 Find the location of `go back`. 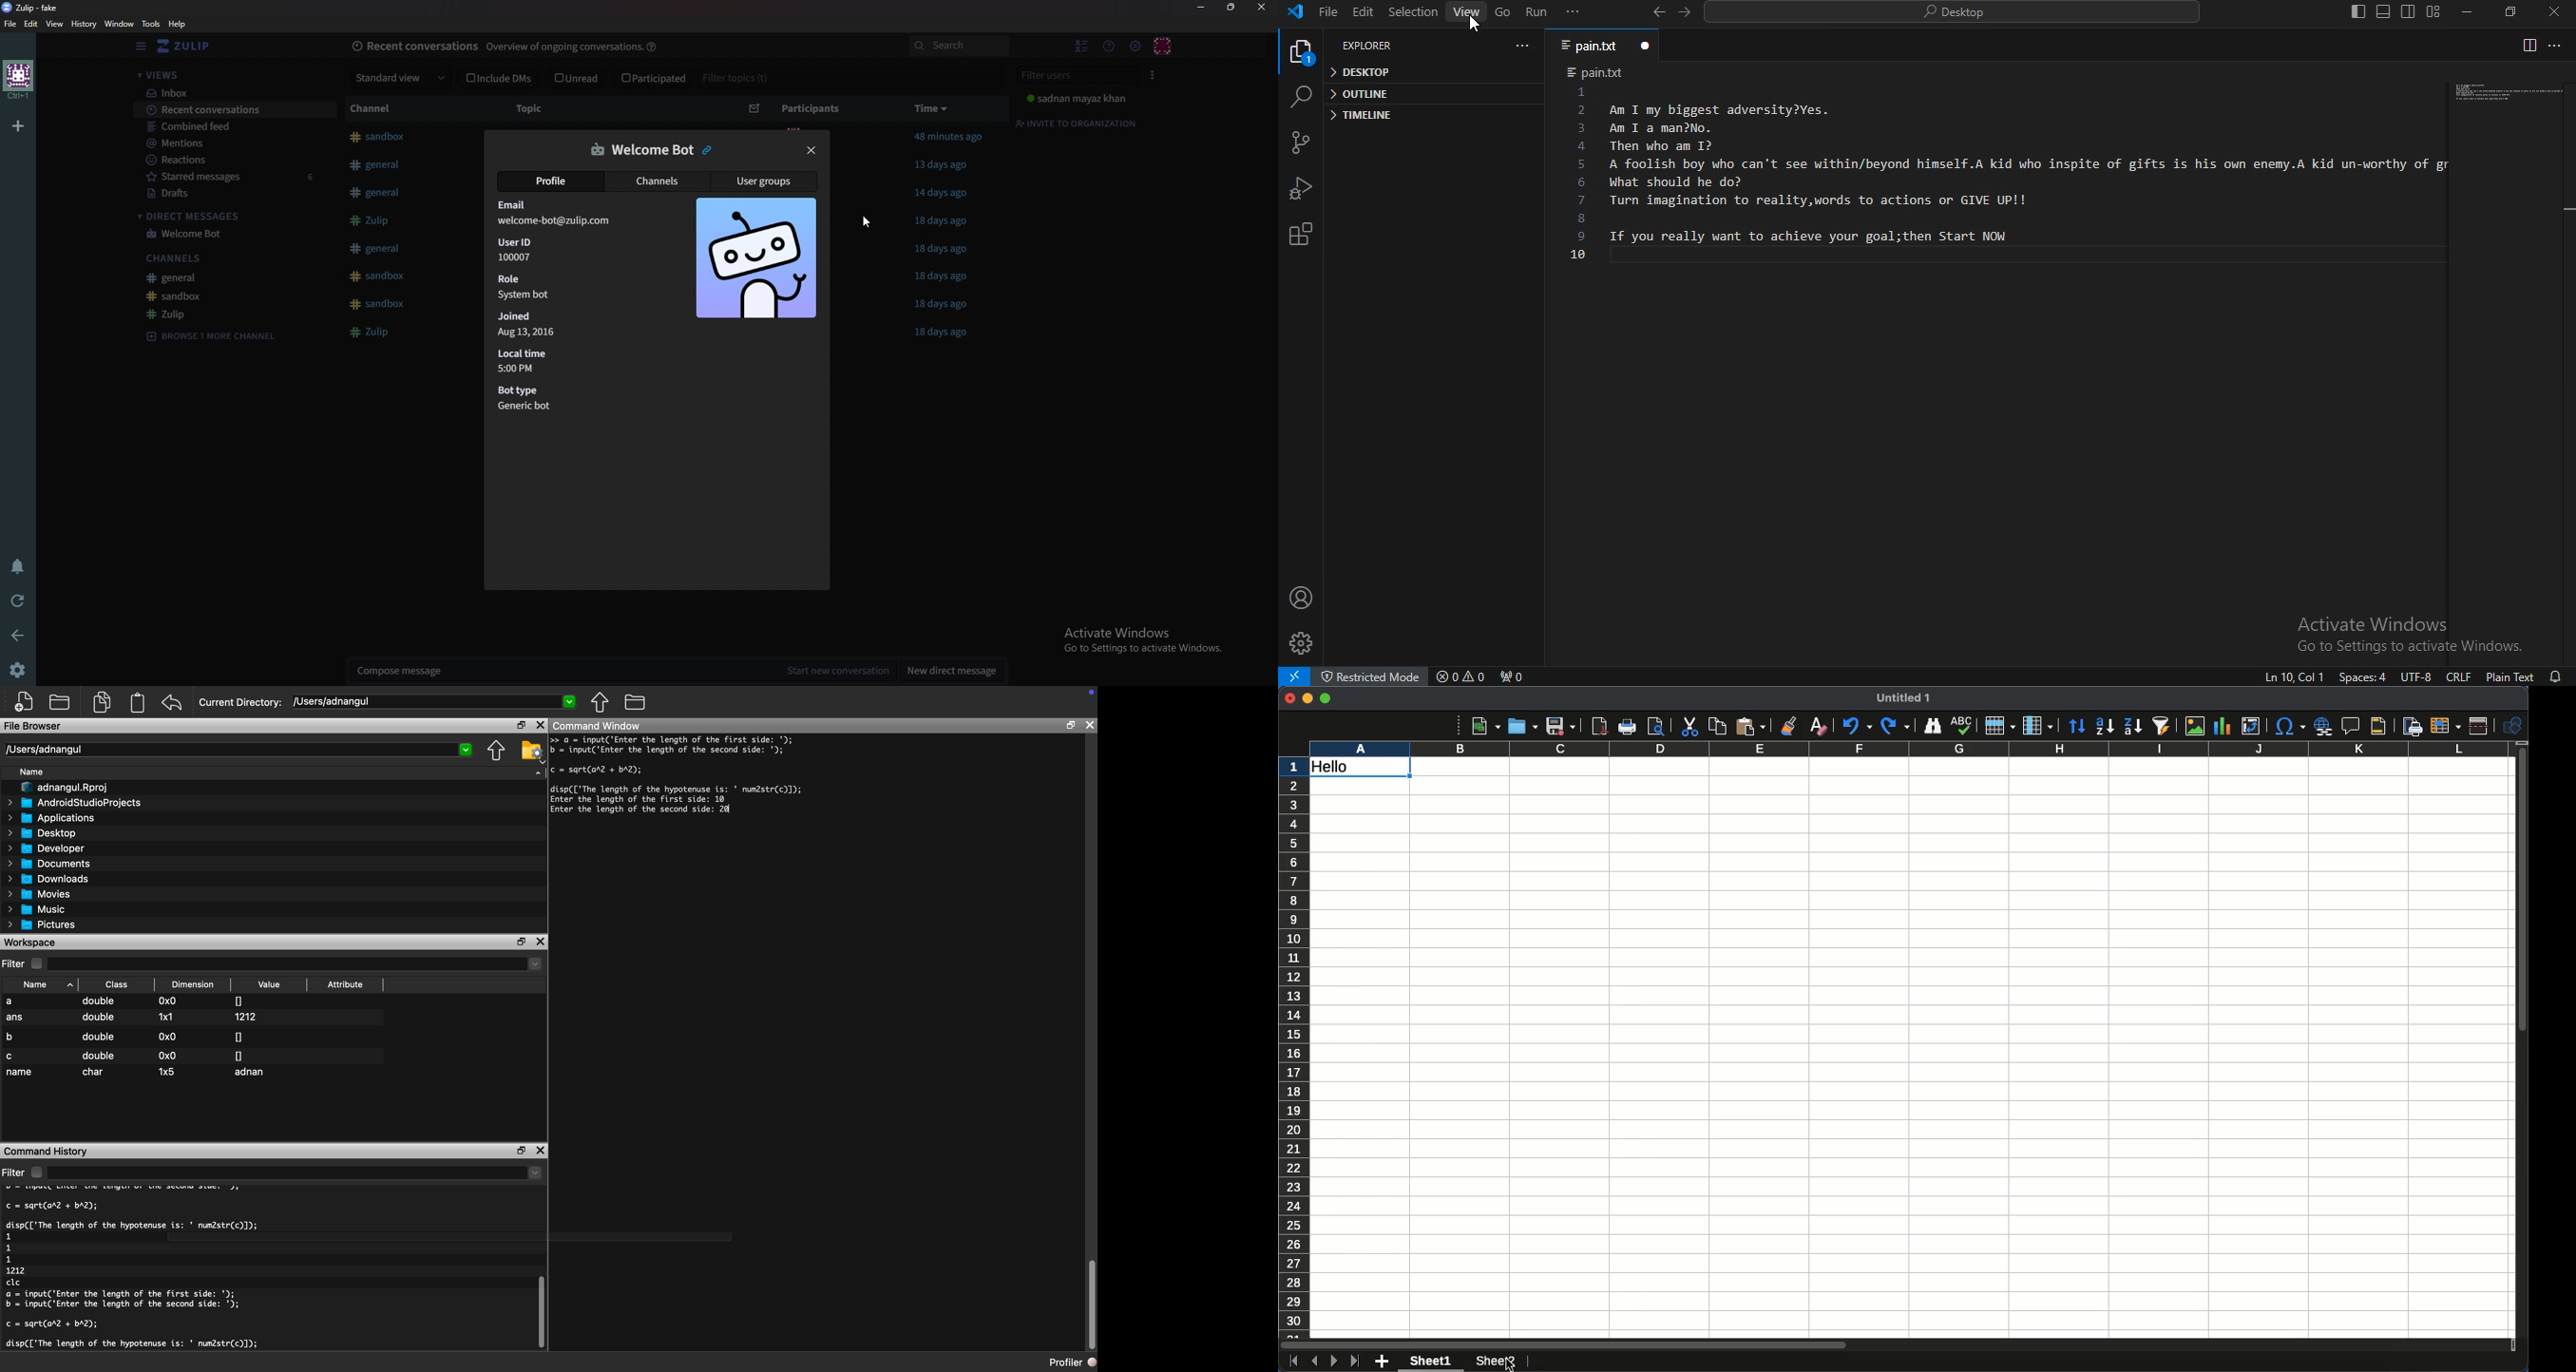

go back is located at coordinates (1659, 11).